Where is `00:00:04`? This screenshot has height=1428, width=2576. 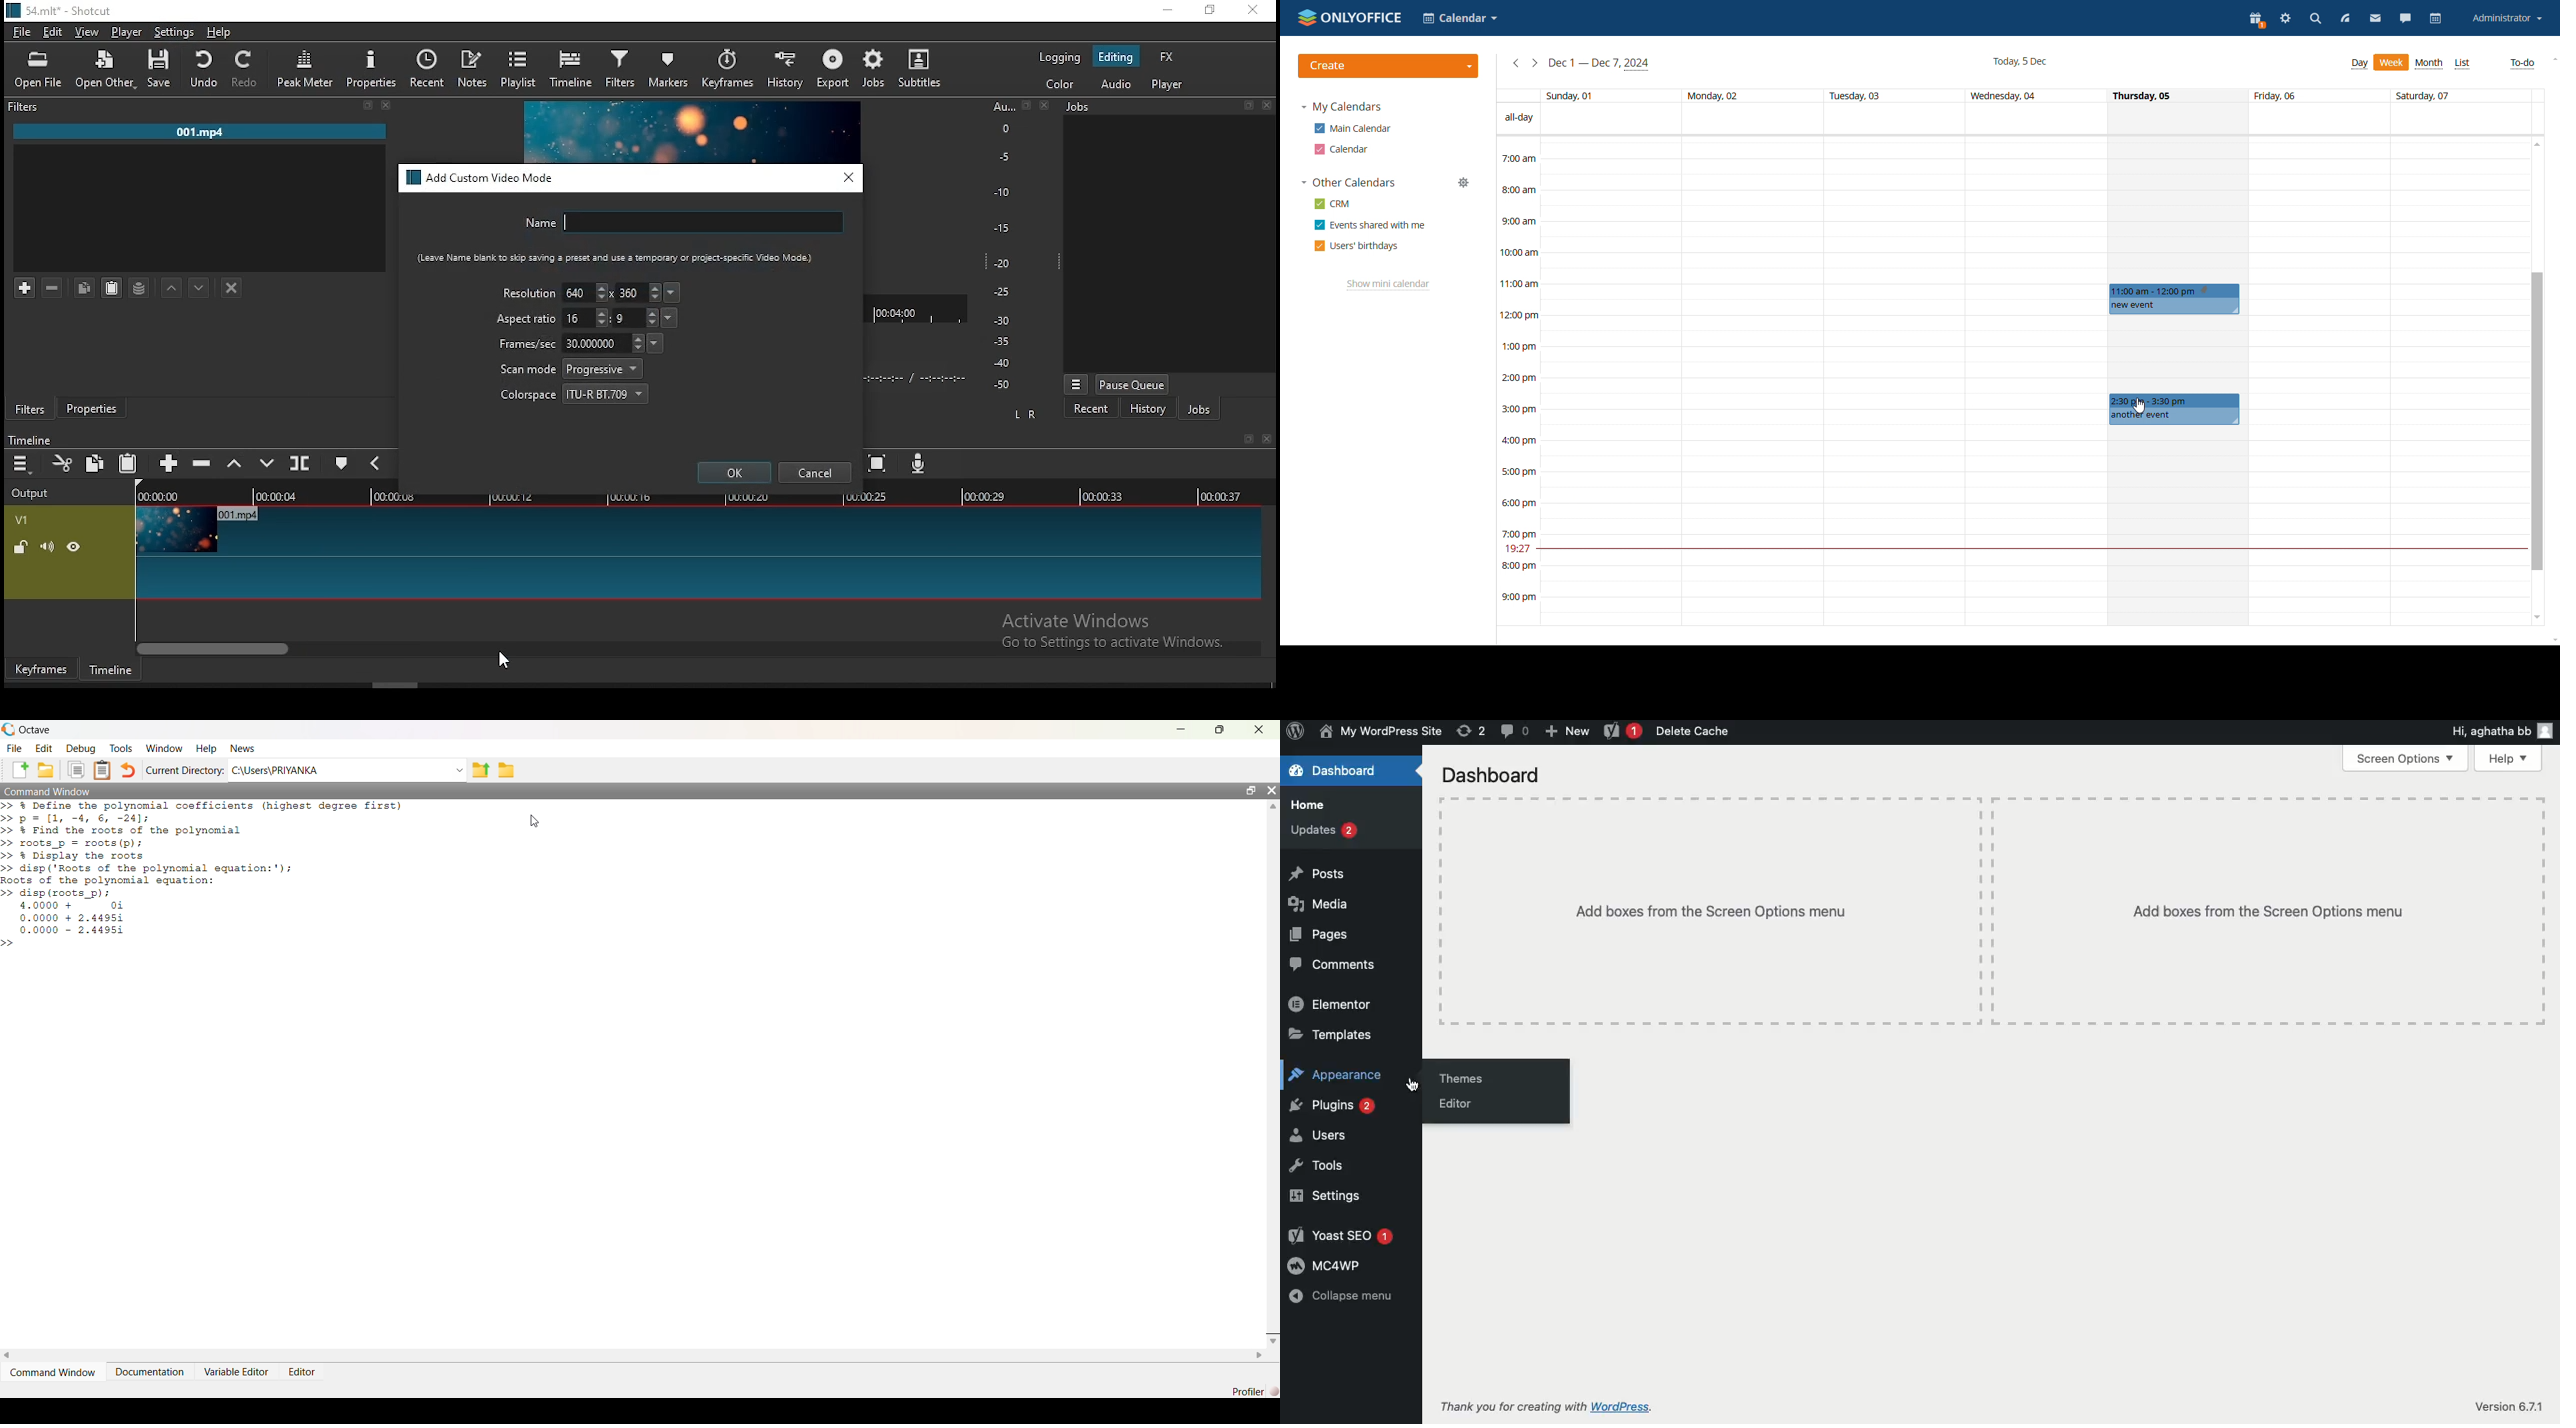
00:00:04 is located at coordinates (279, 496).